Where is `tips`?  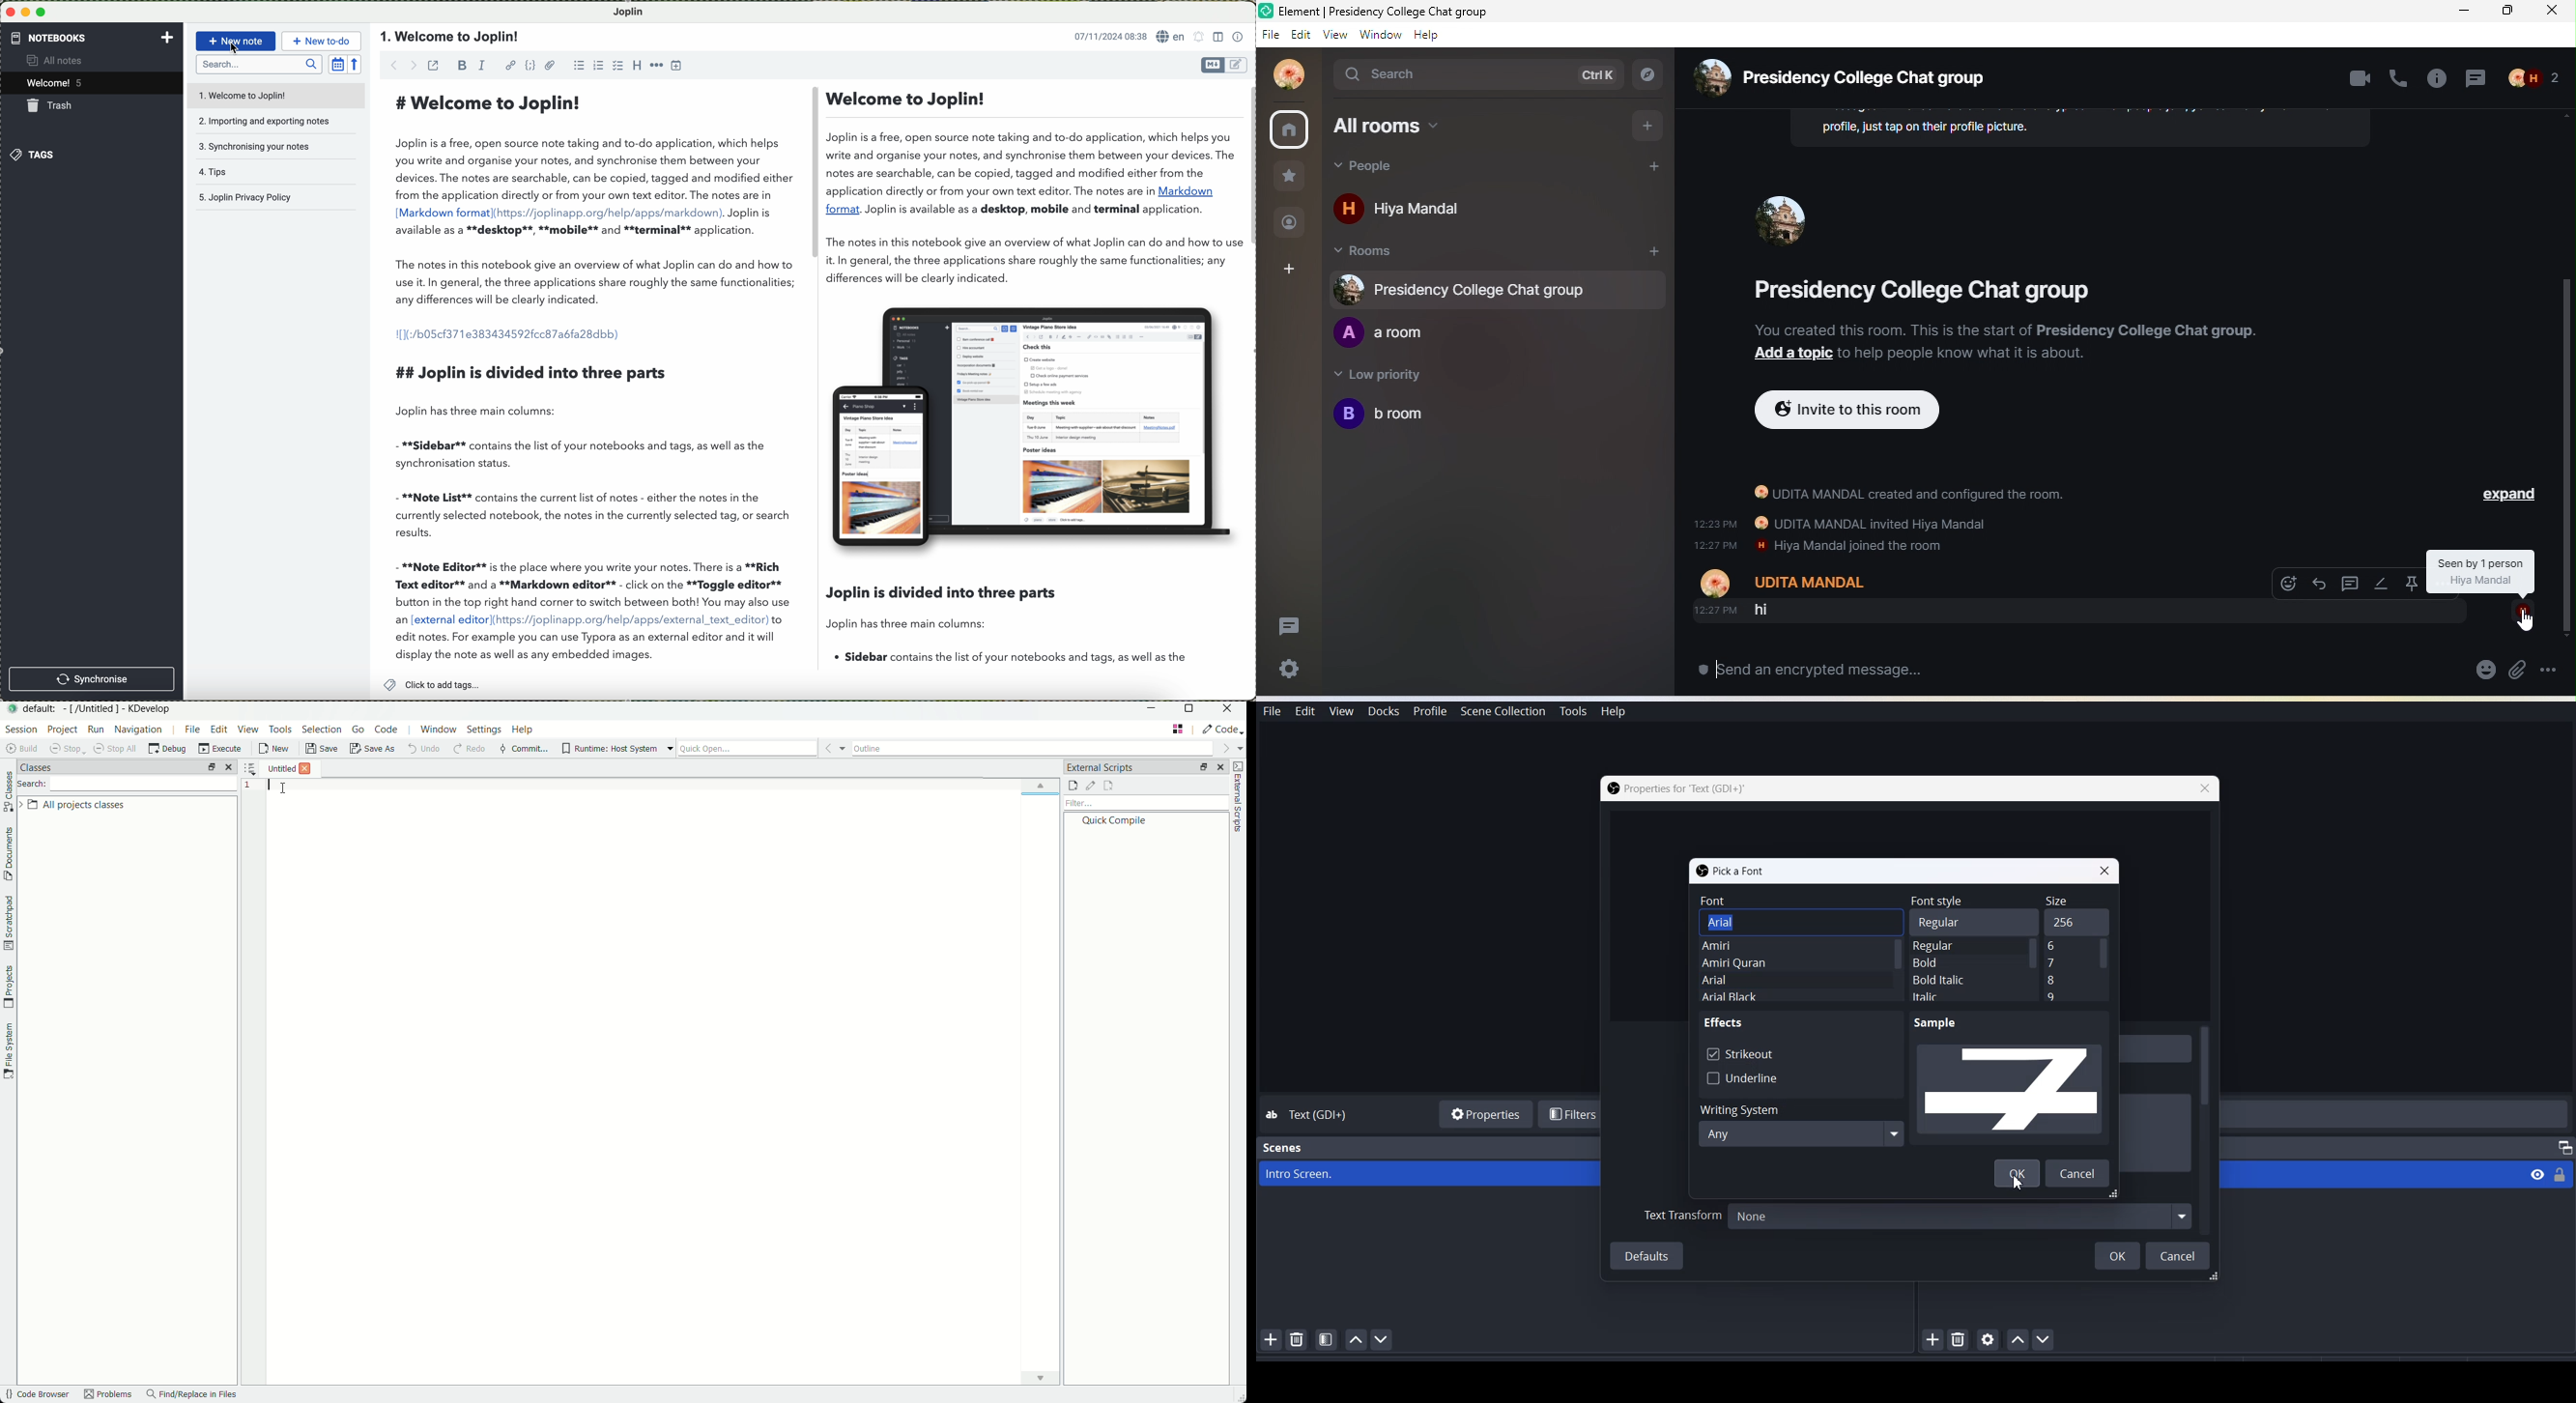 tips is located at coordinates (261, 173).